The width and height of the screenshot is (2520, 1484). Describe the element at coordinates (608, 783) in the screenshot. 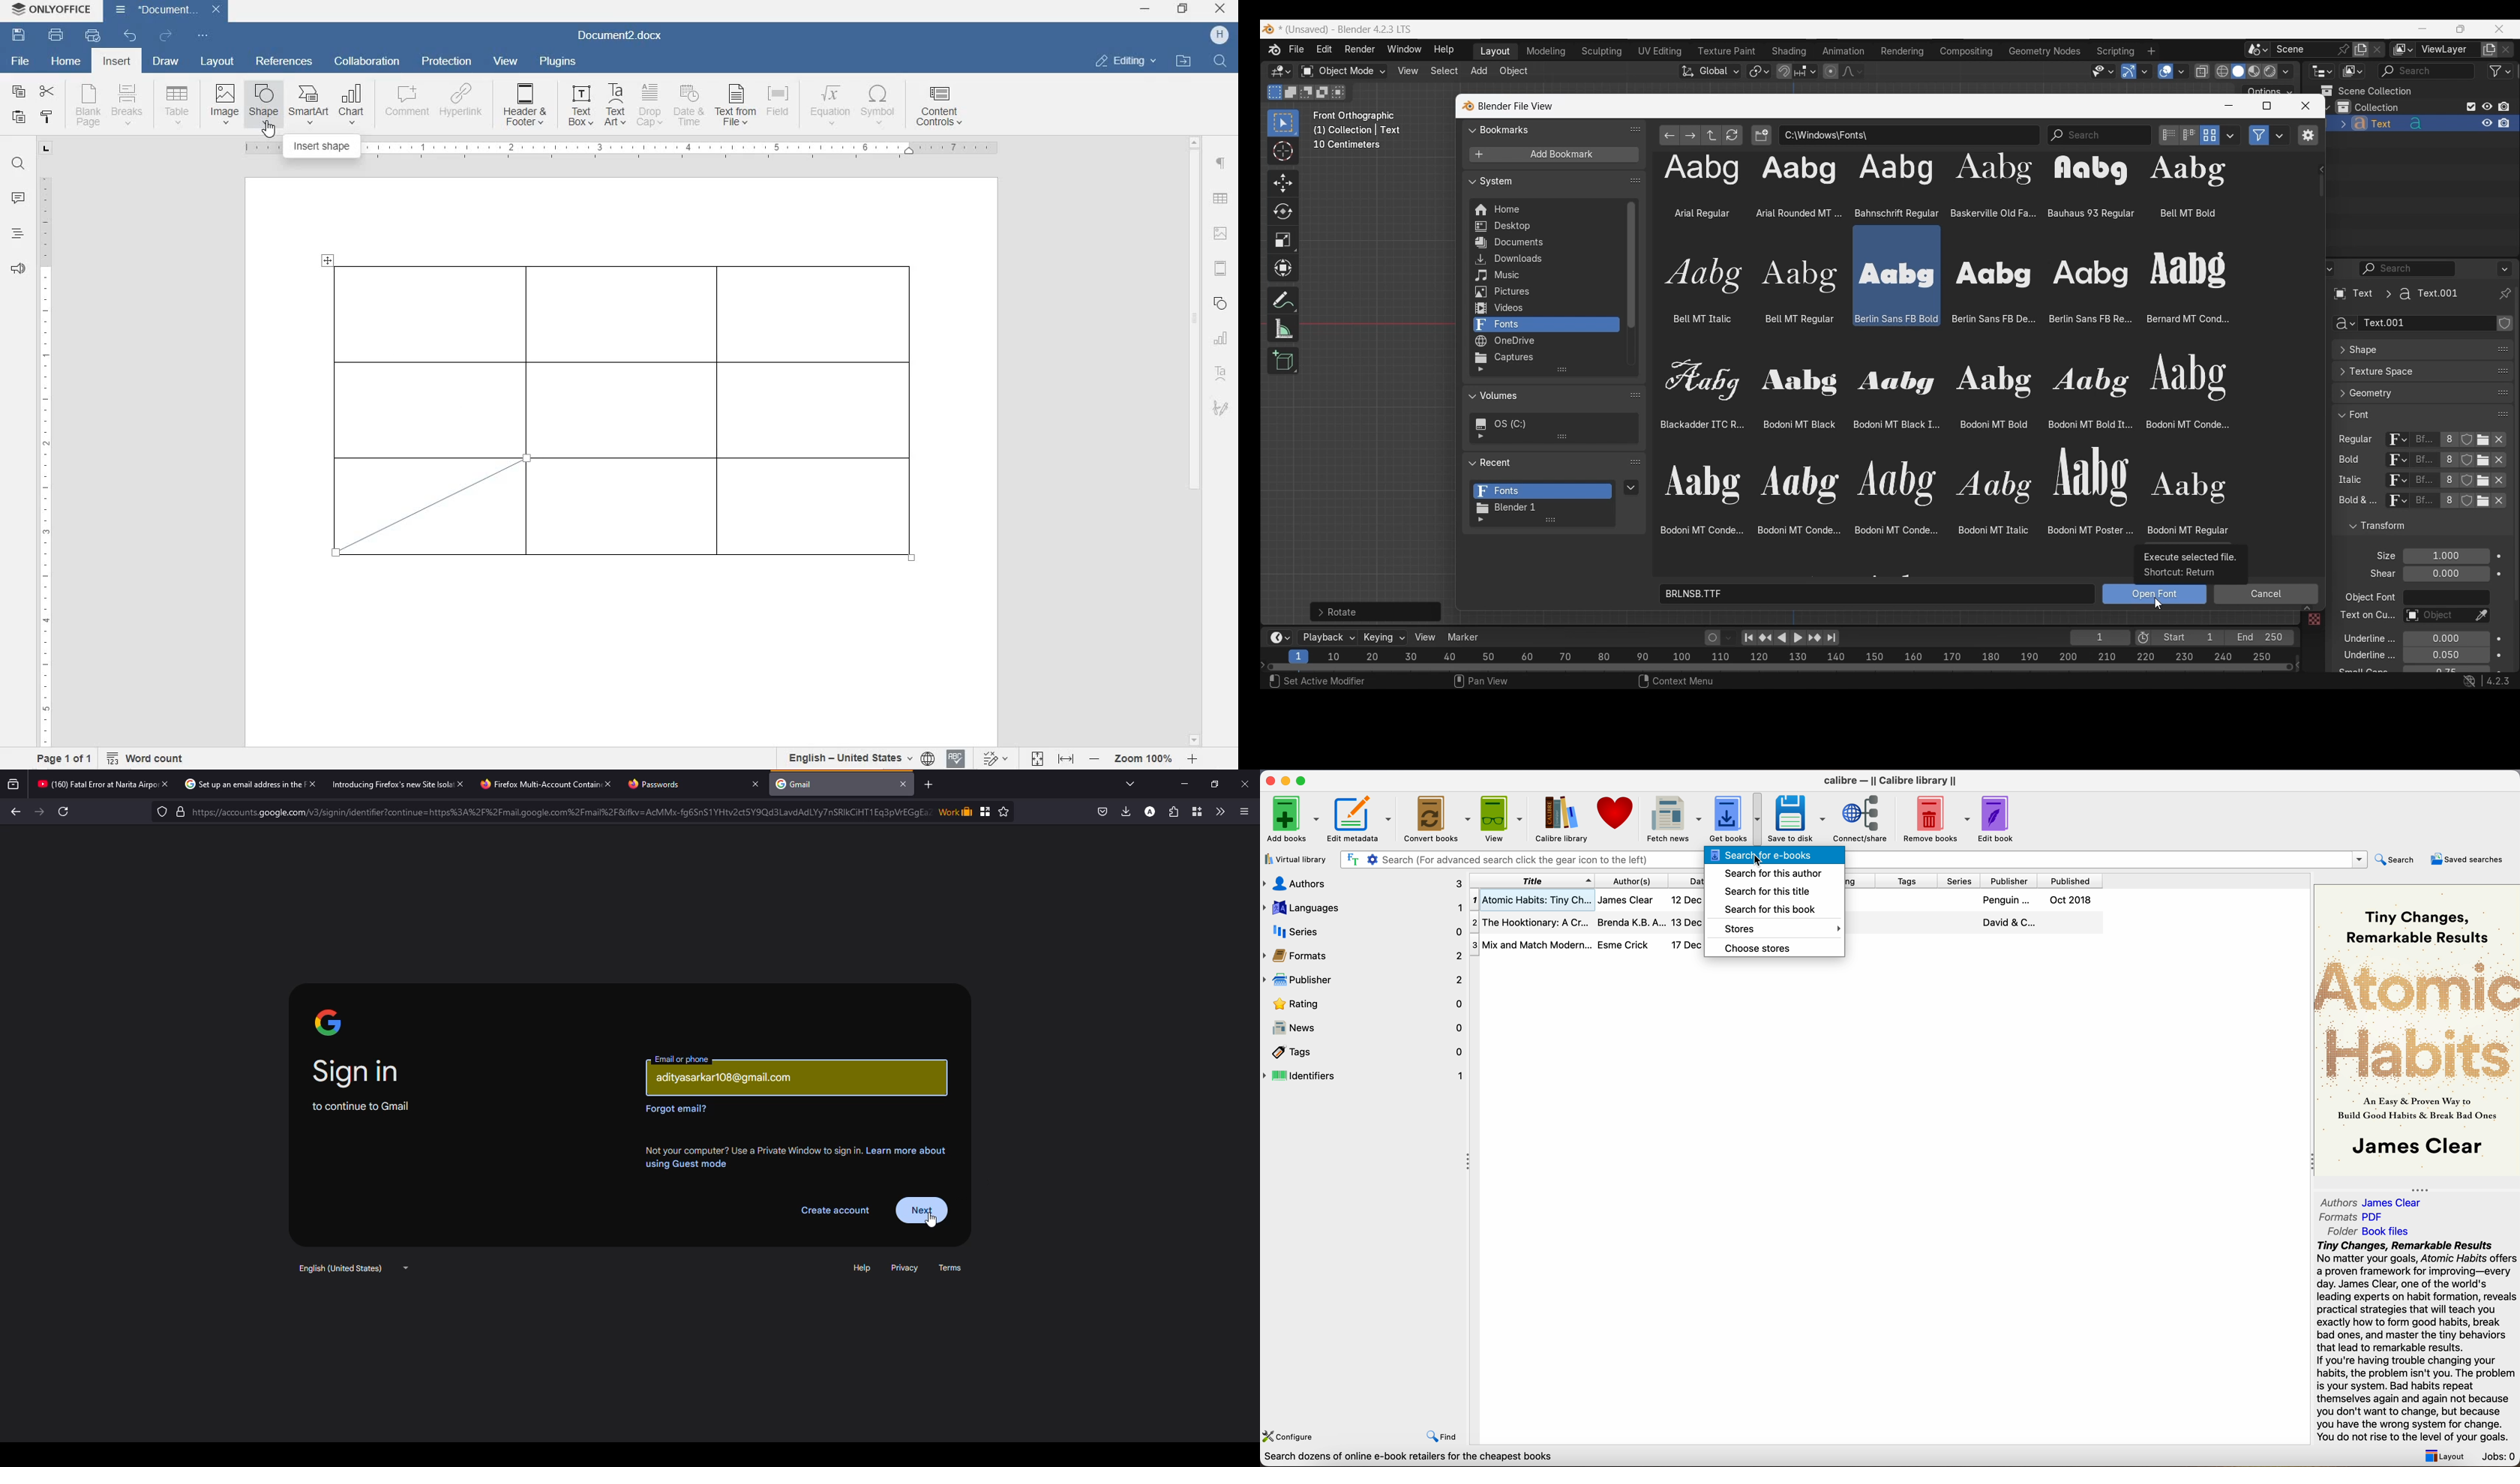

I see `close` at that location.